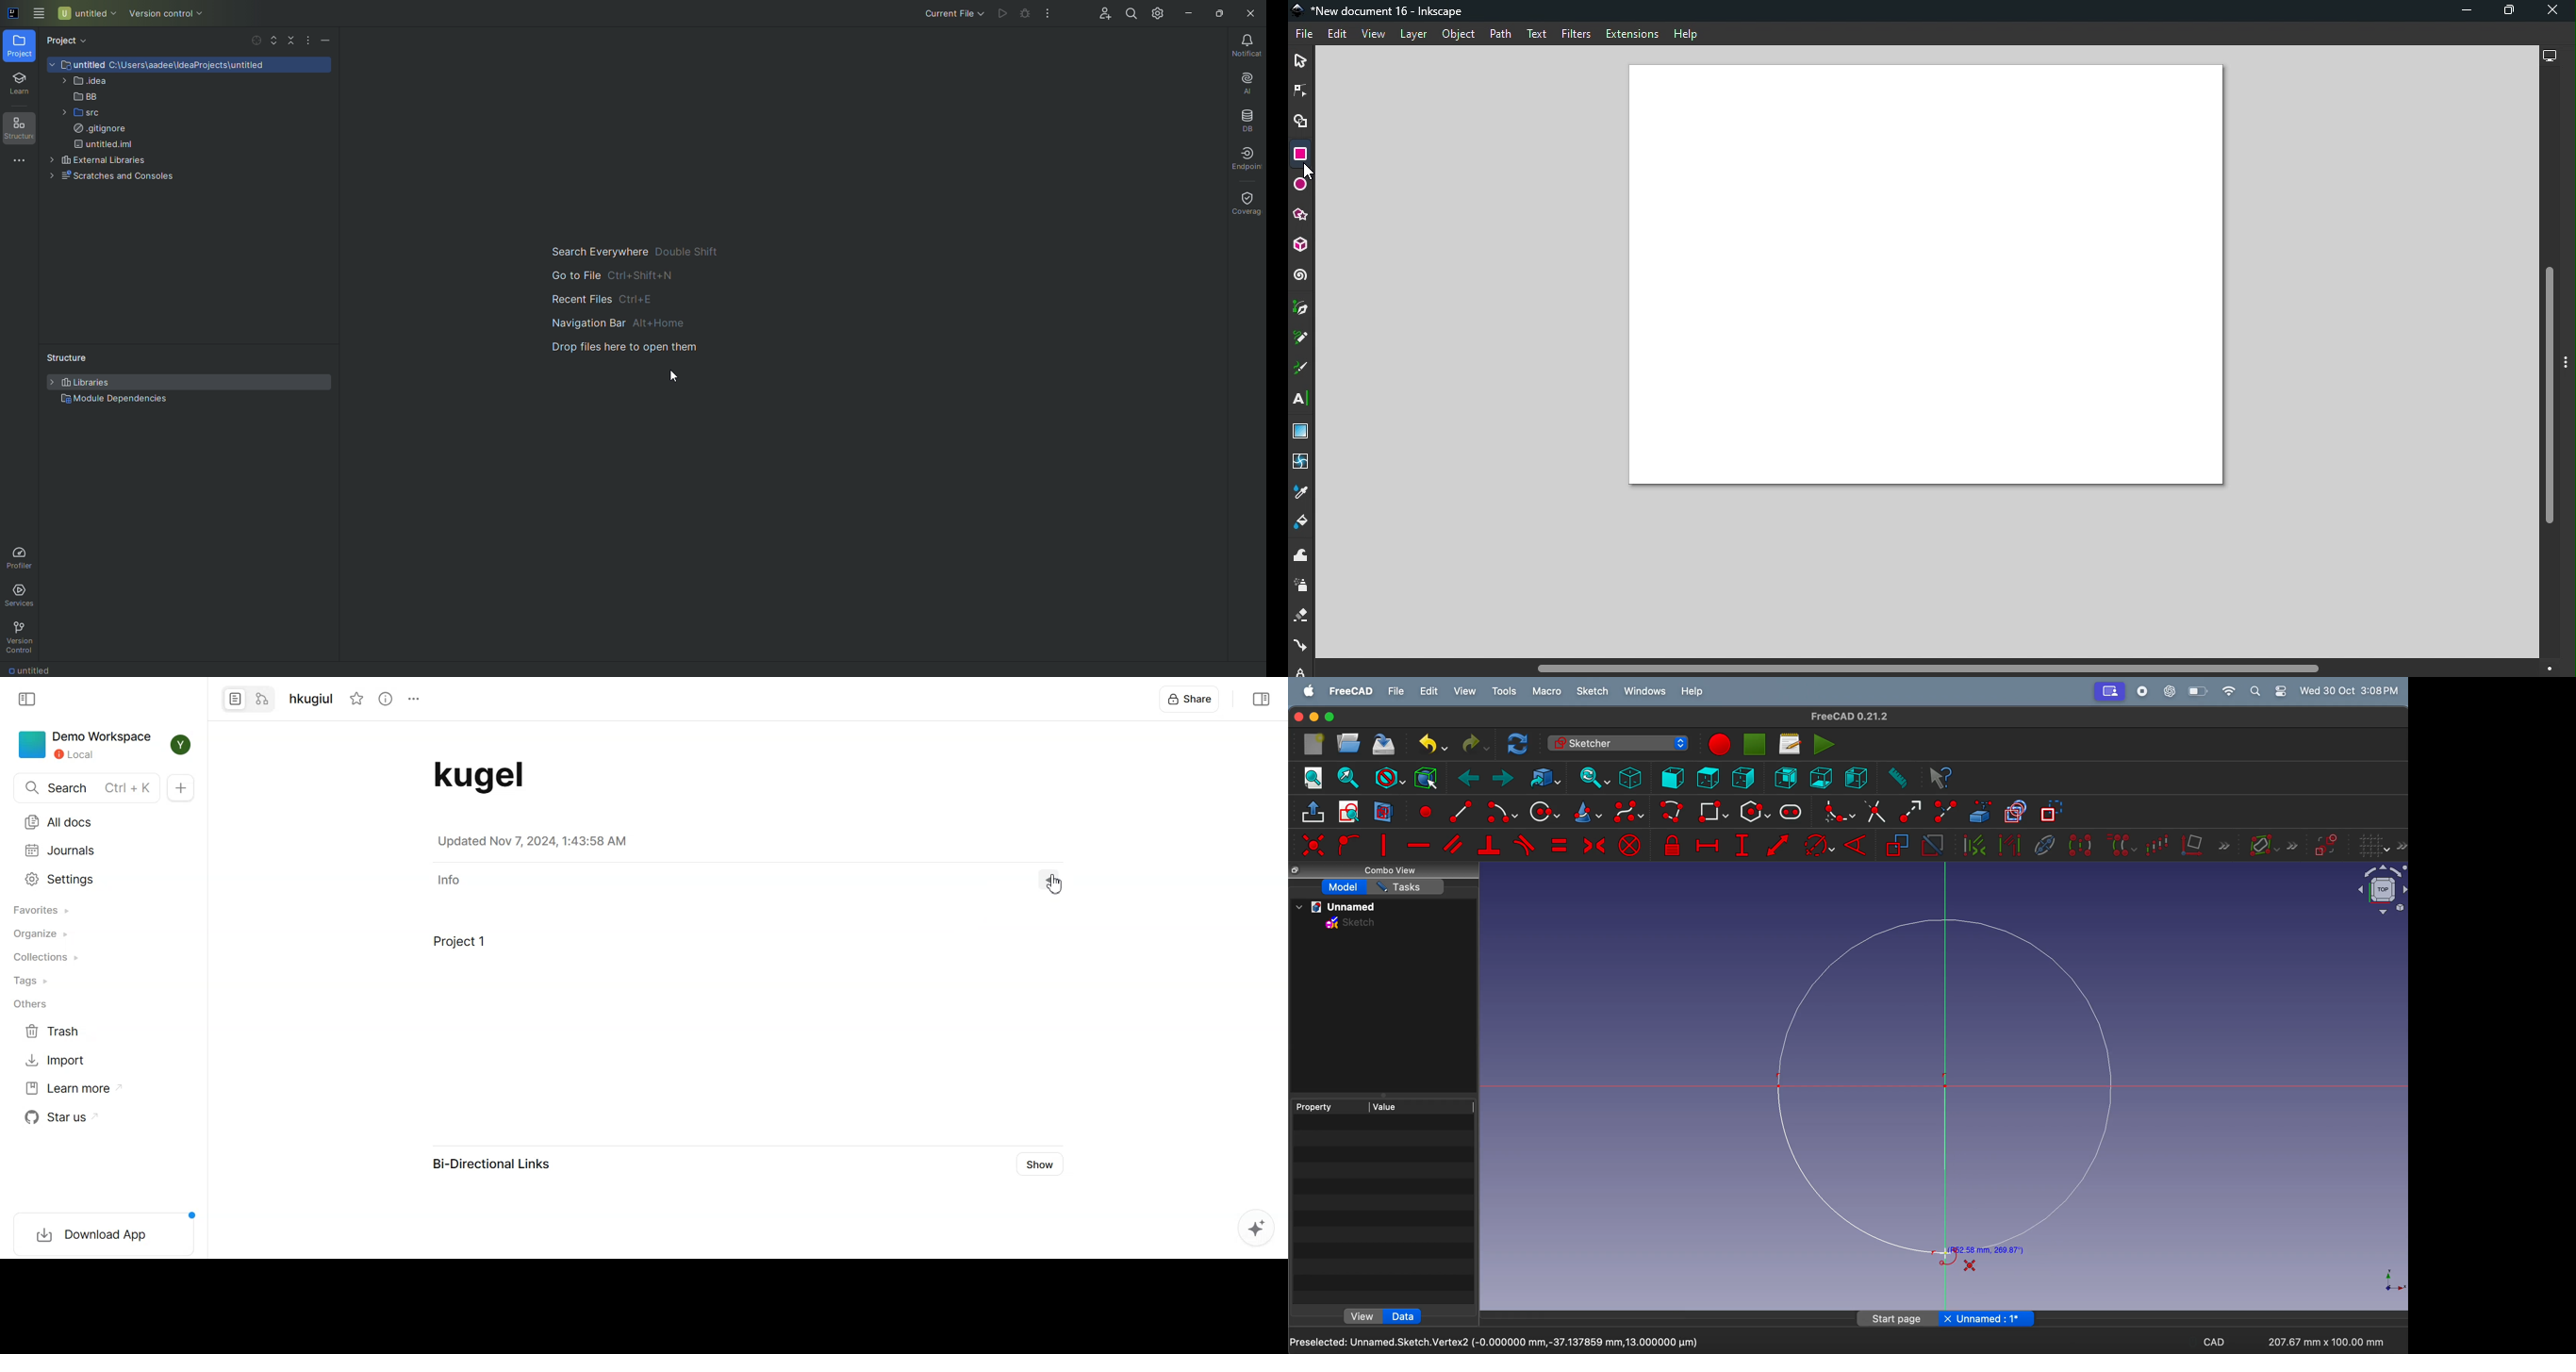  I want to click on view, so click(1363, 1316).